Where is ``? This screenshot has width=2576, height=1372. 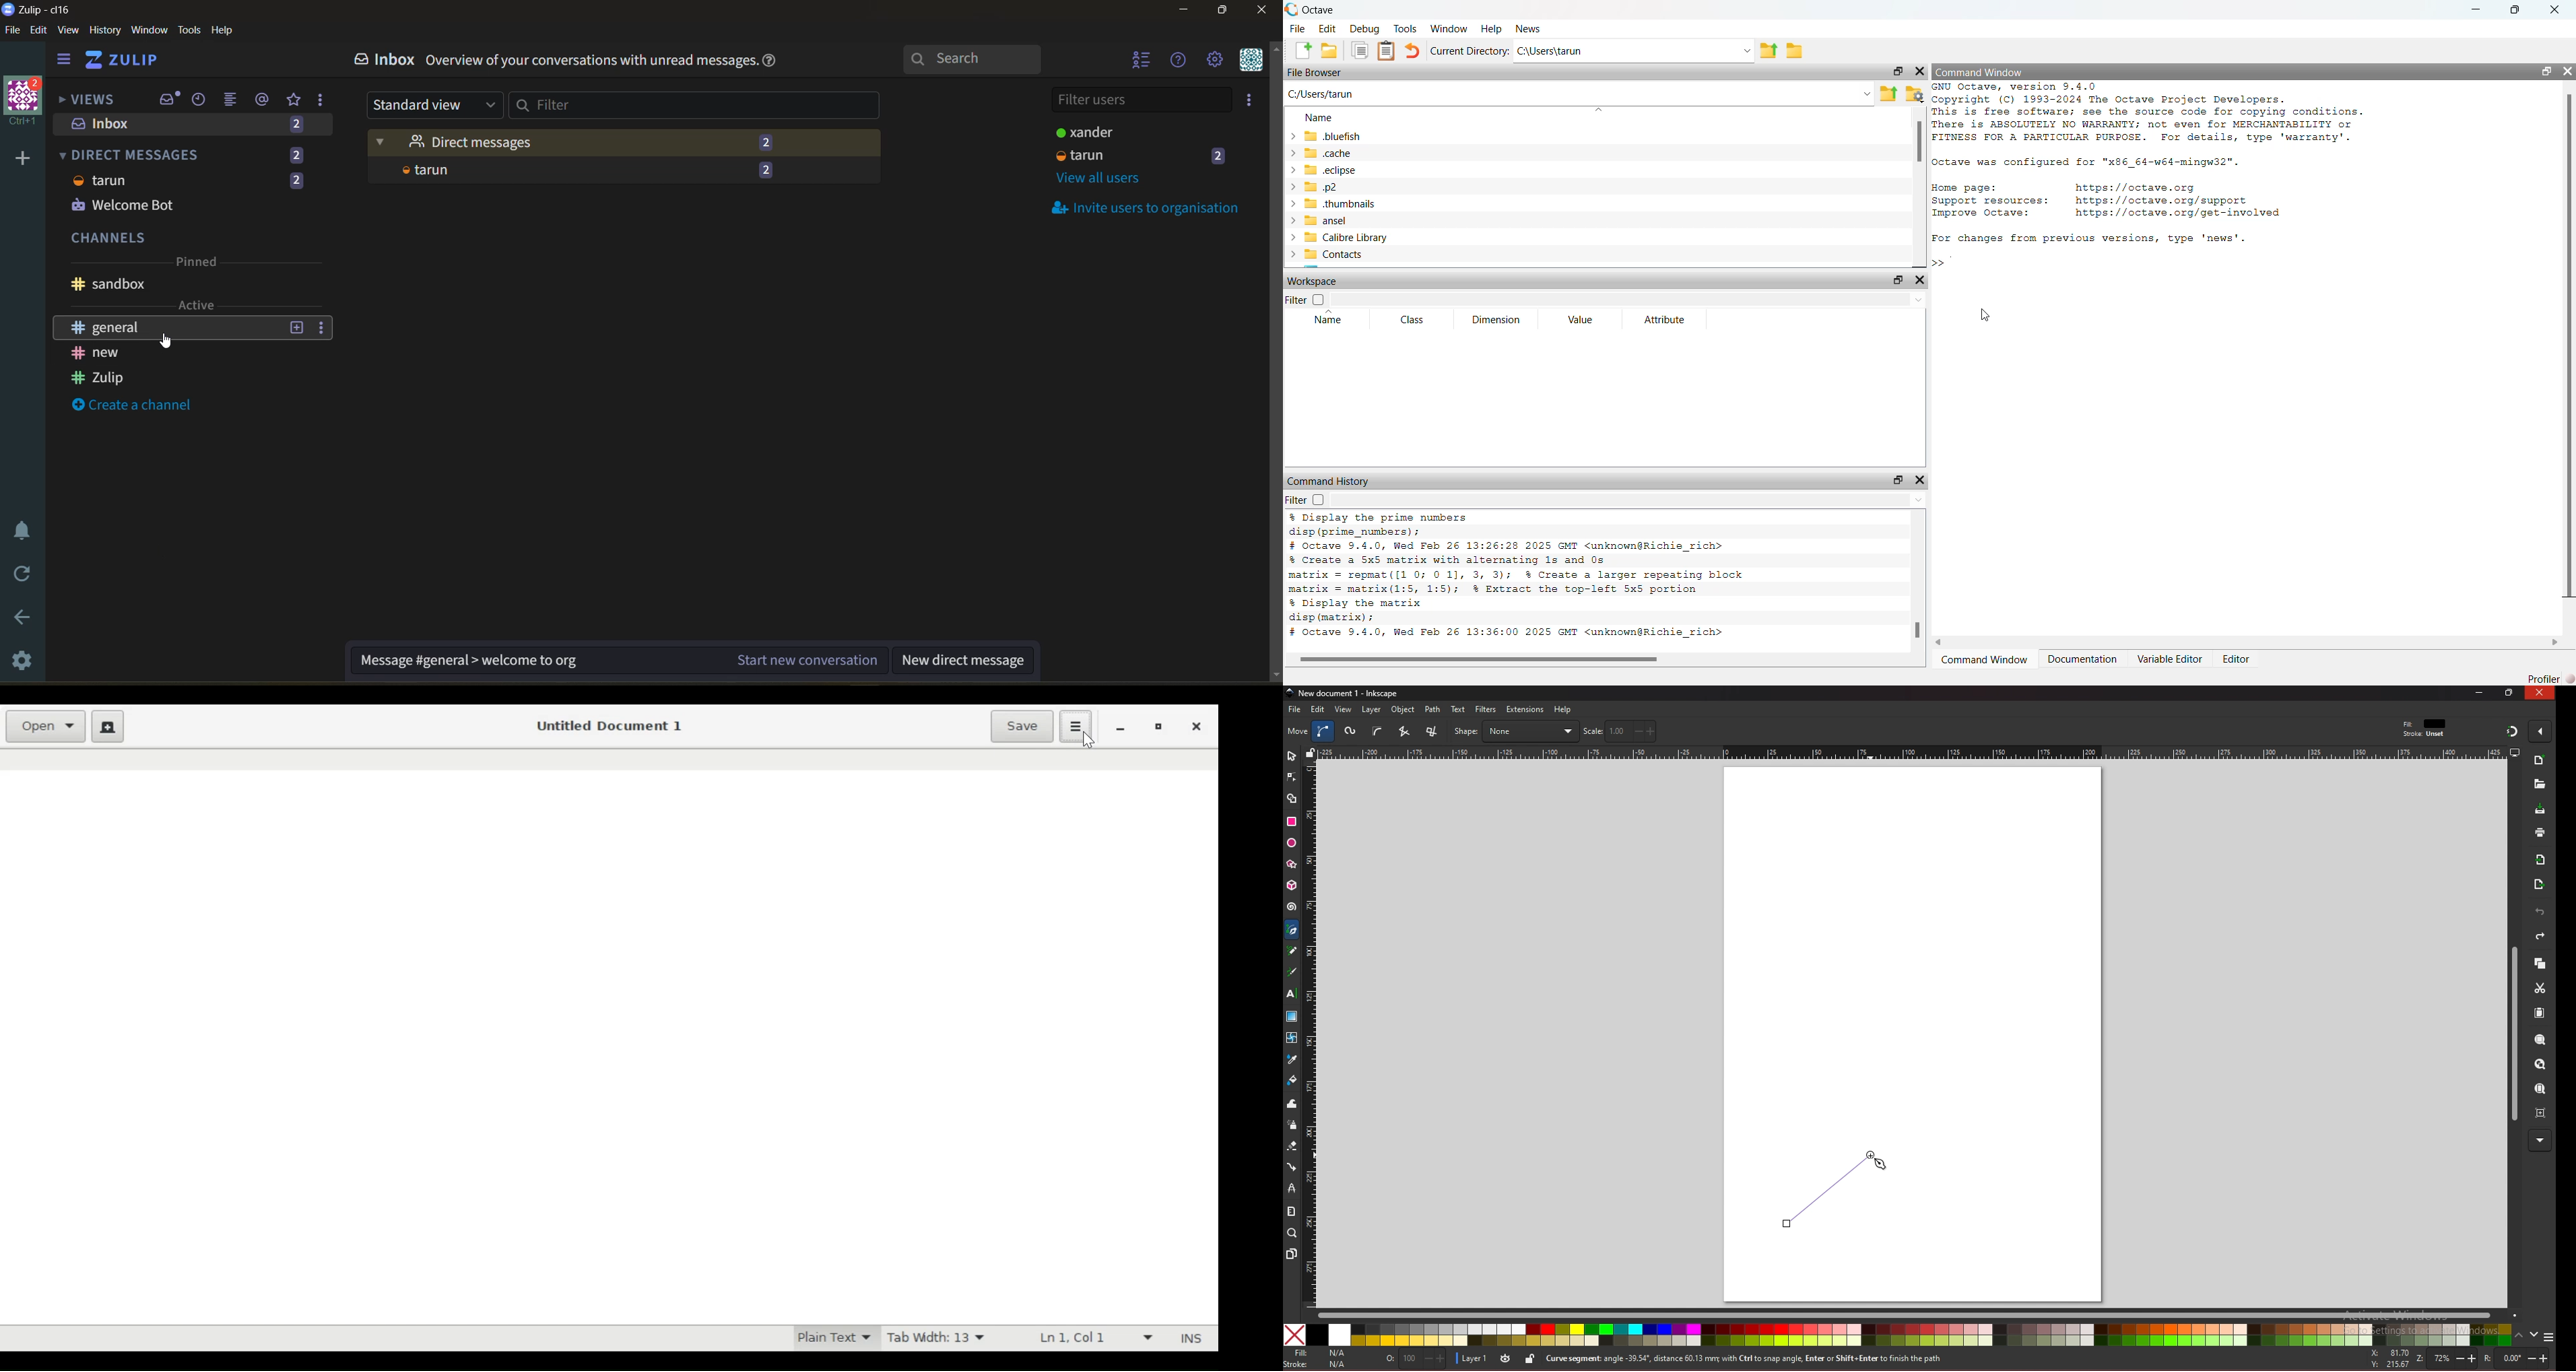
 is located at coordinates (114, 328).